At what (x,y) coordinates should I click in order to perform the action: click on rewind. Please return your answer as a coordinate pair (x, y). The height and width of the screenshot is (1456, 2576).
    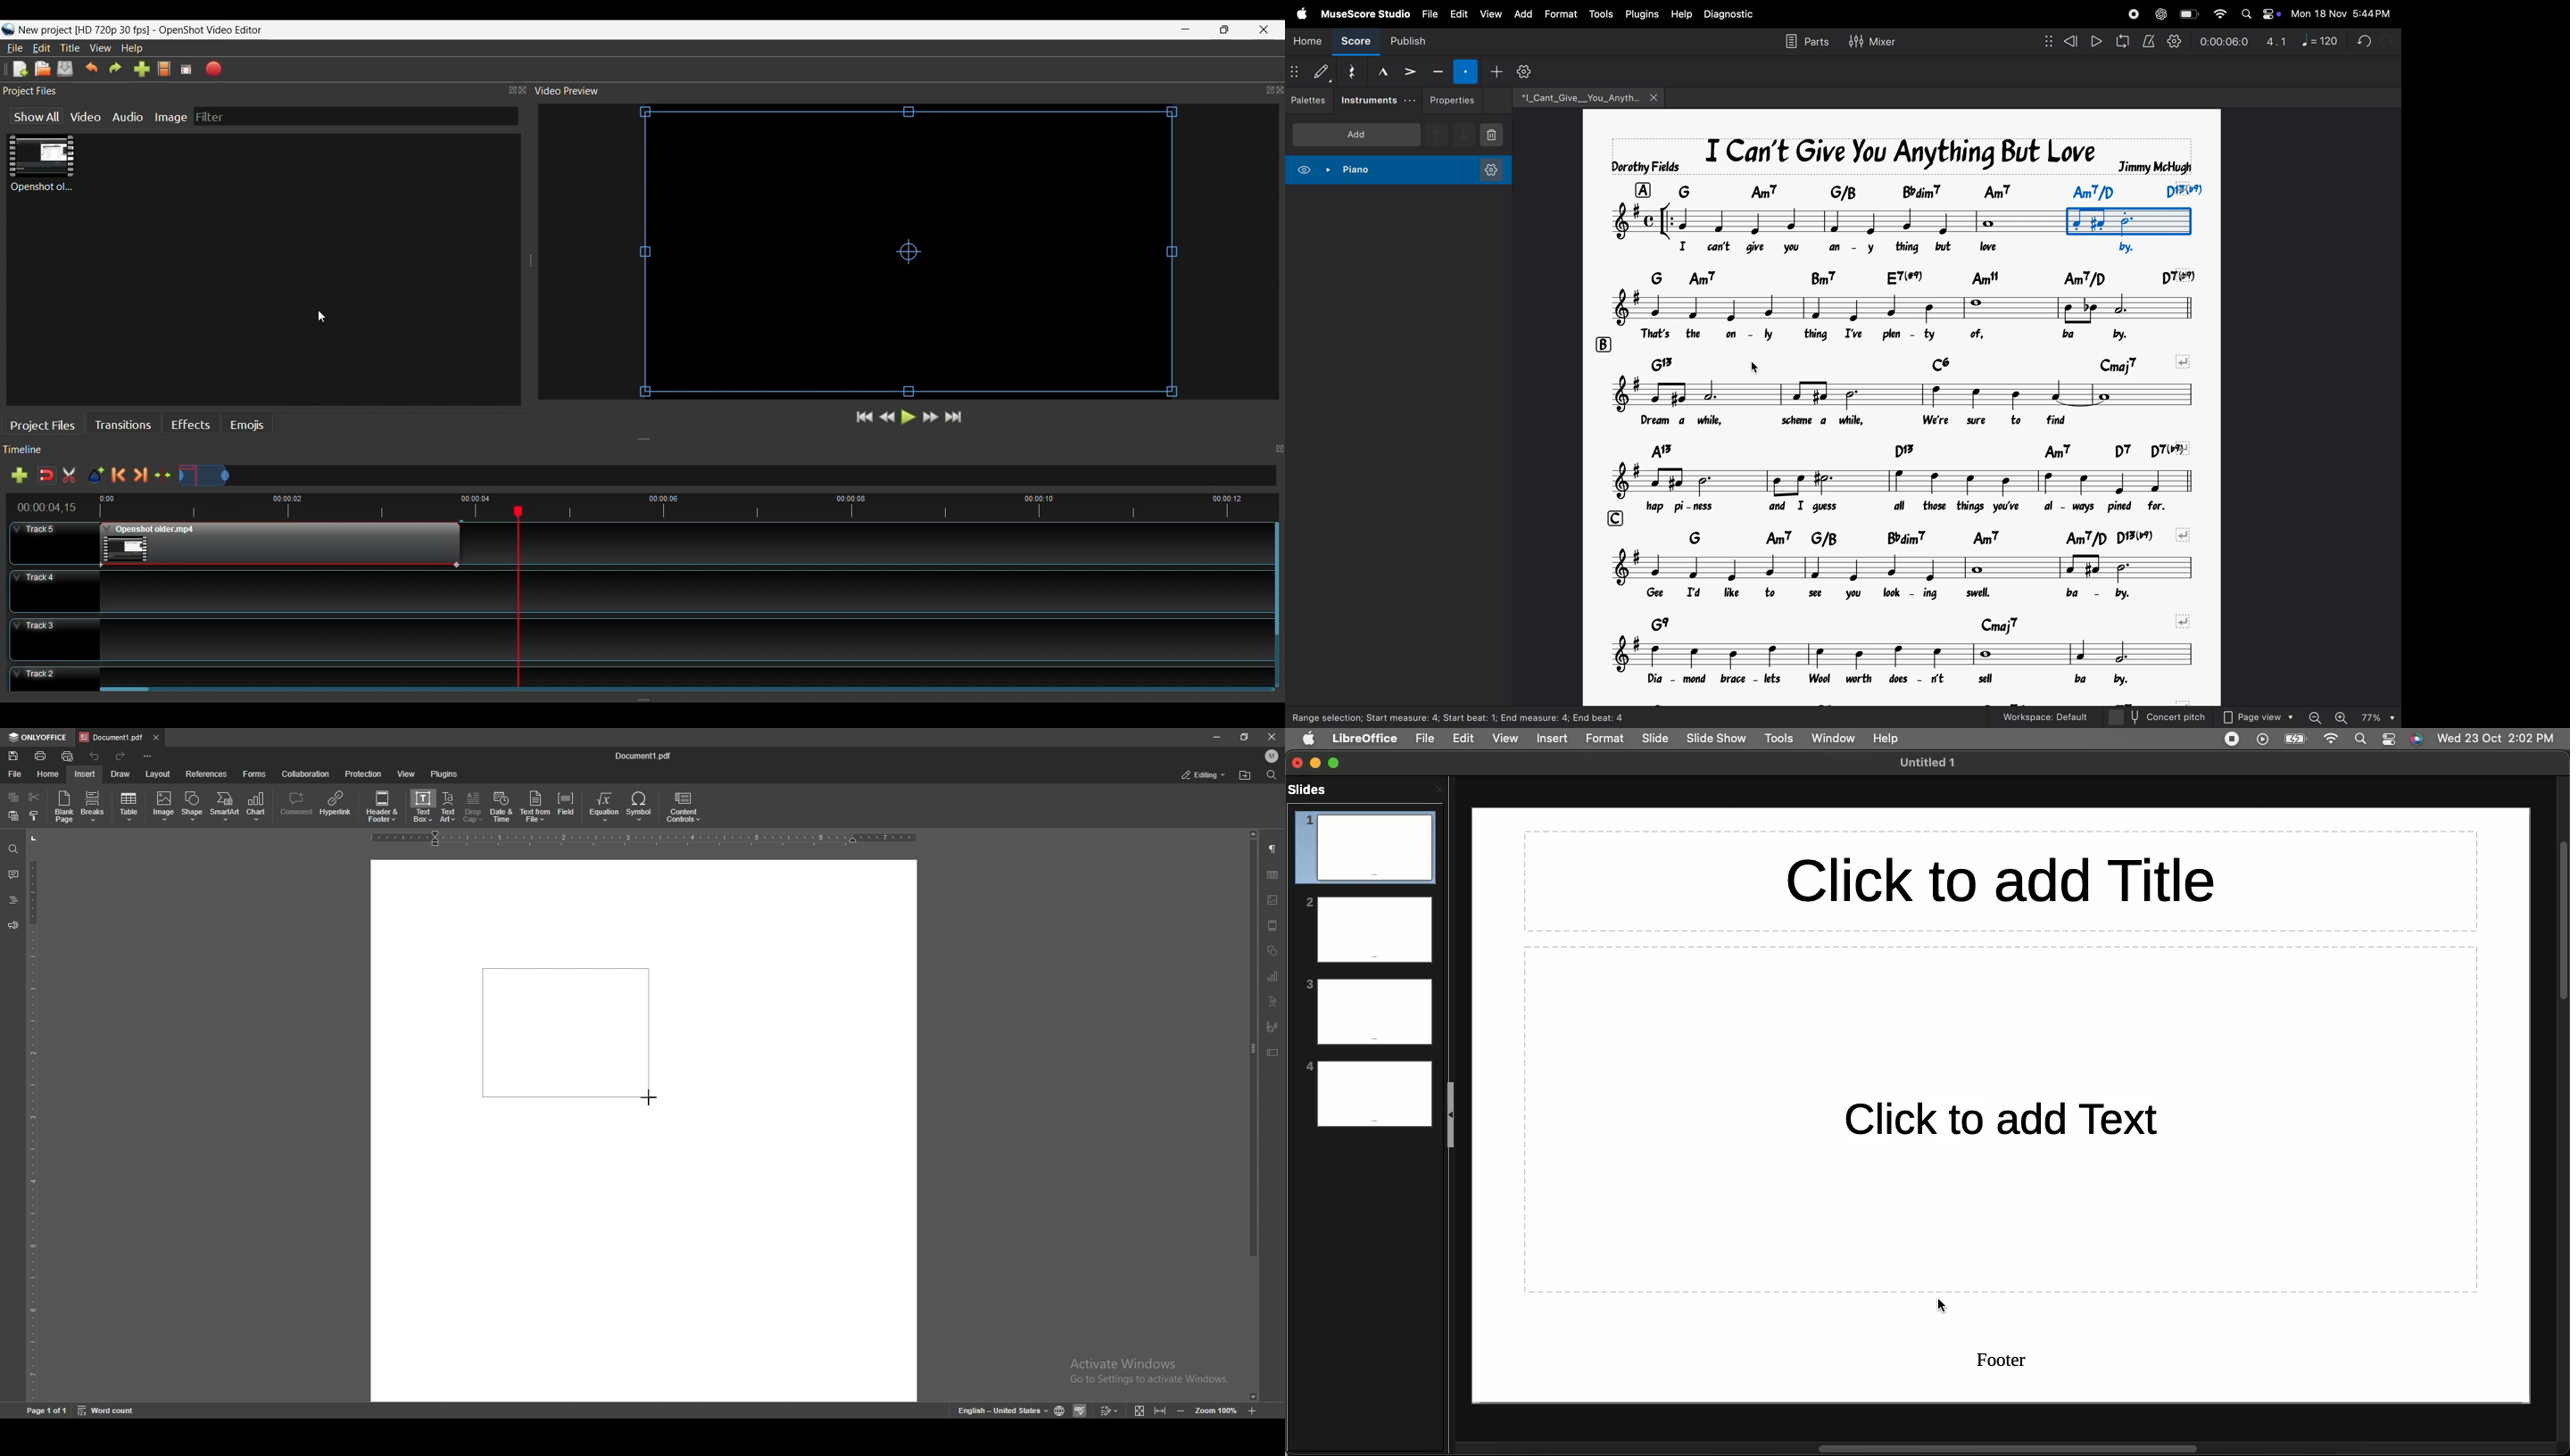
    Looking at the image, I should click on (2062, 42).